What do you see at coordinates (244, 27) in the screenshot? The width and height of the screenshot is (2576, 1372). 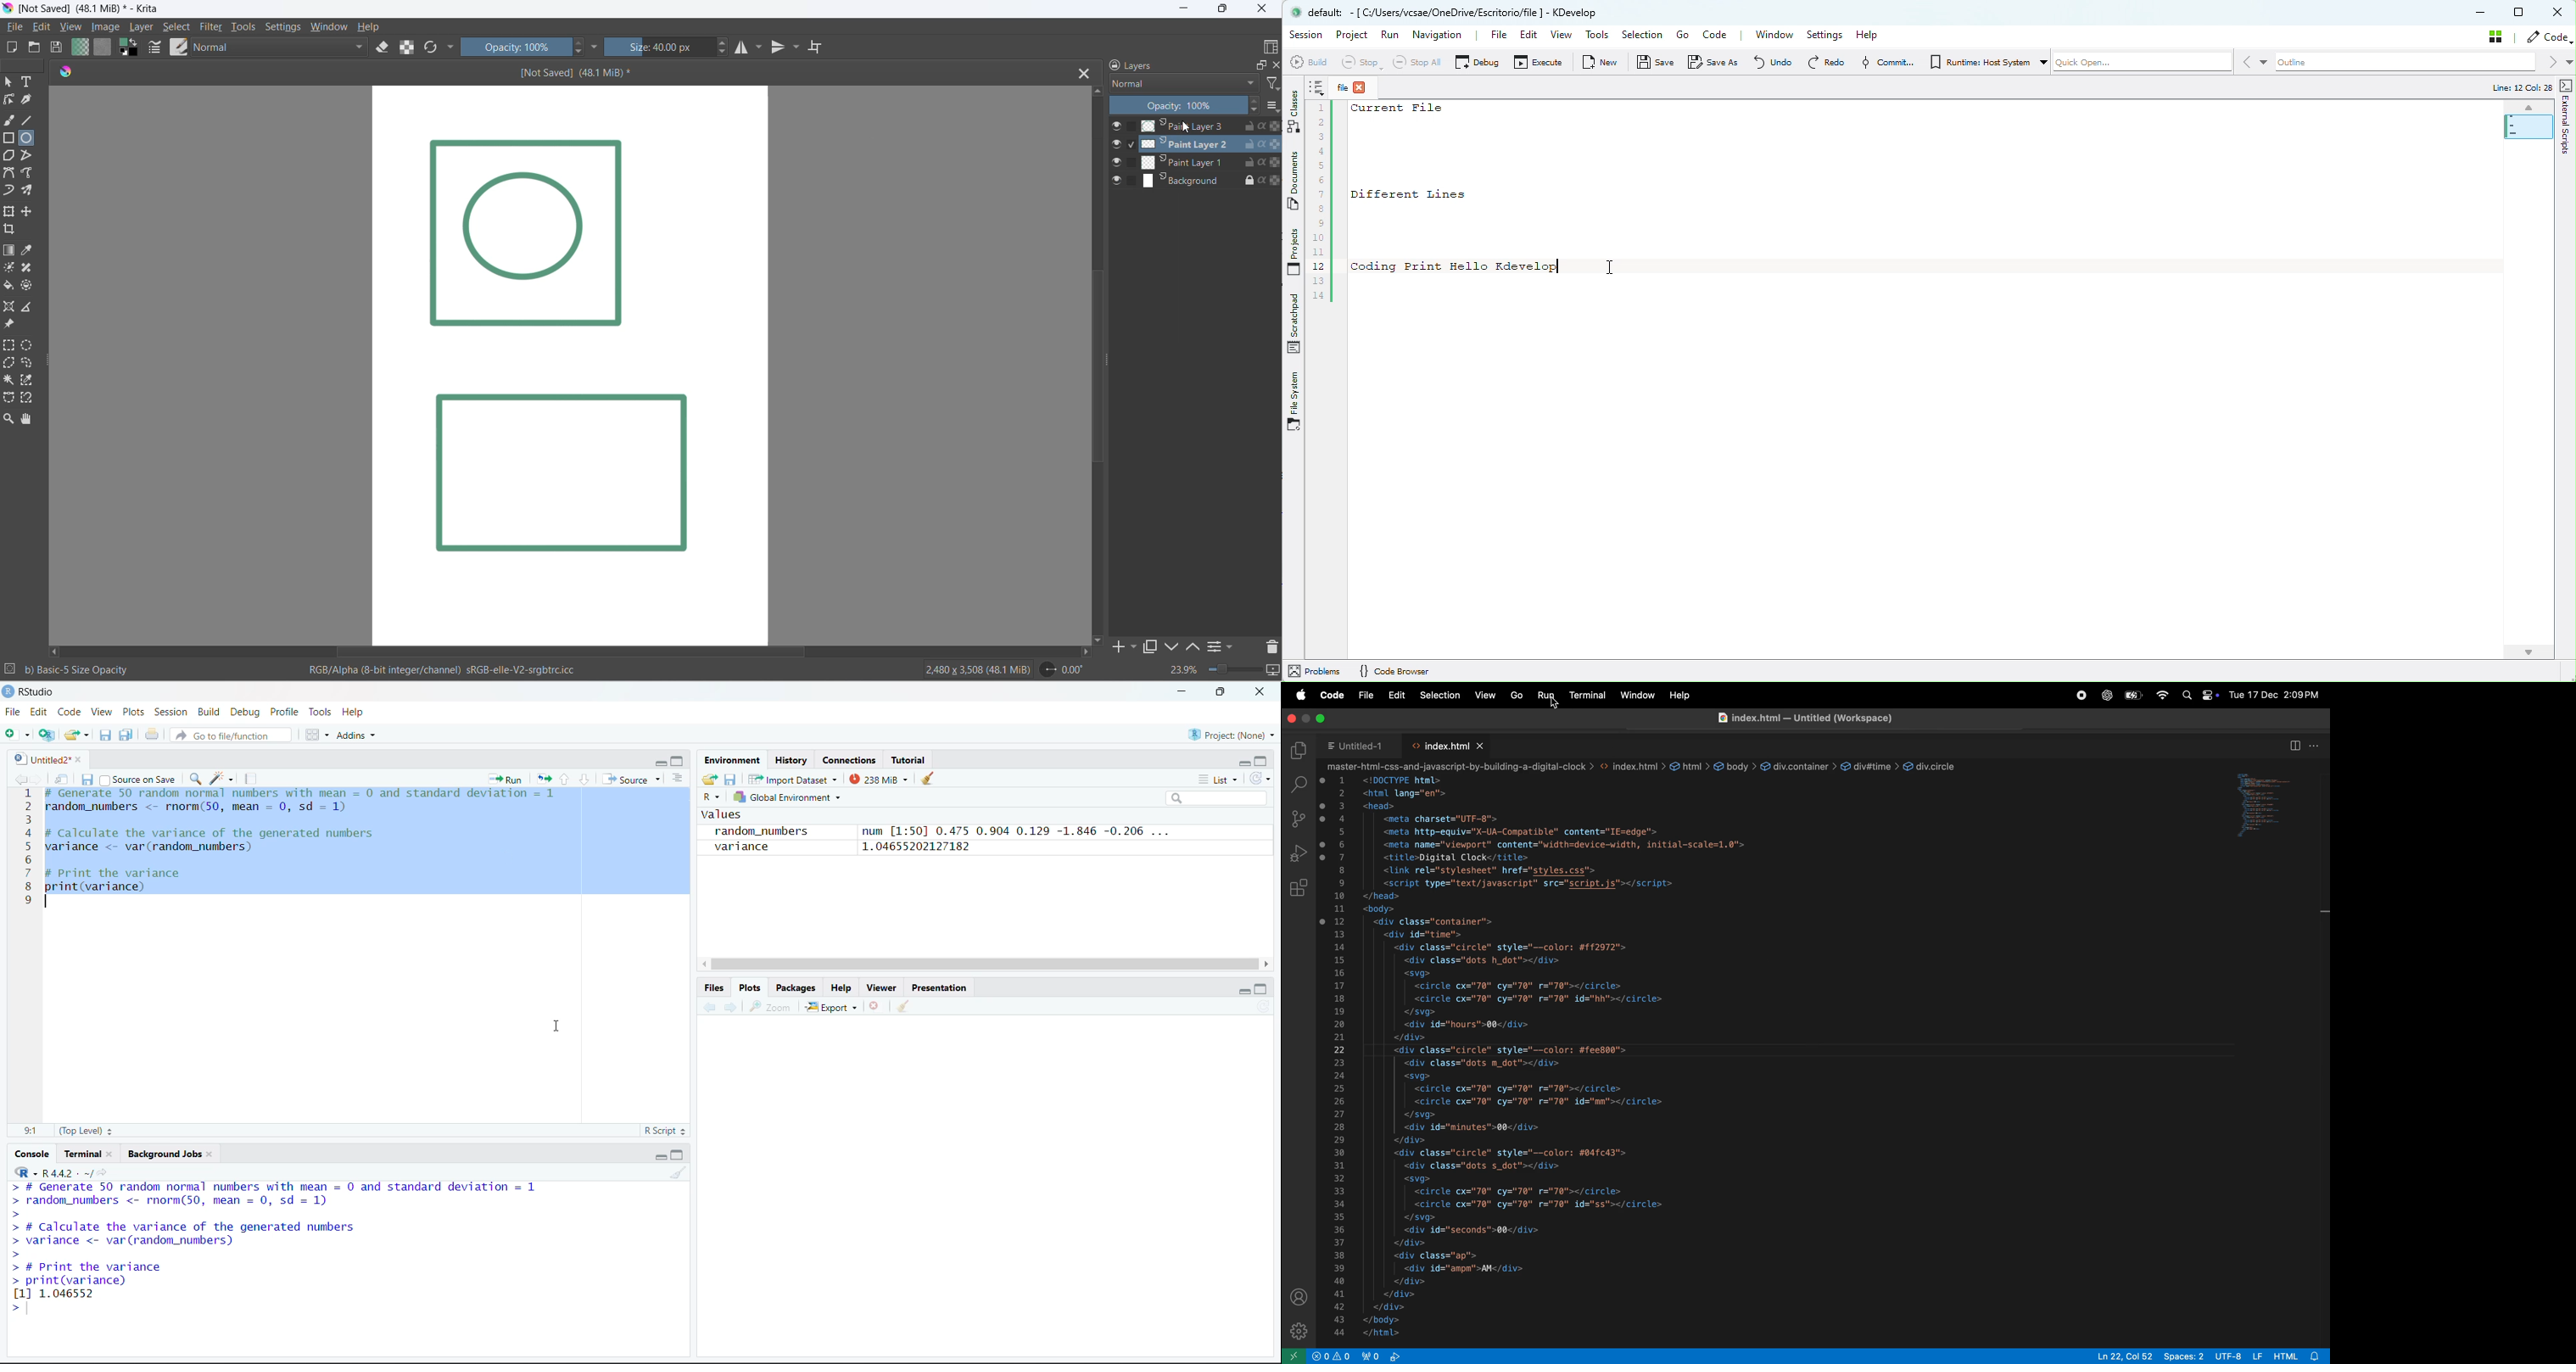 I see `tools` at bounding box center [244, 27].